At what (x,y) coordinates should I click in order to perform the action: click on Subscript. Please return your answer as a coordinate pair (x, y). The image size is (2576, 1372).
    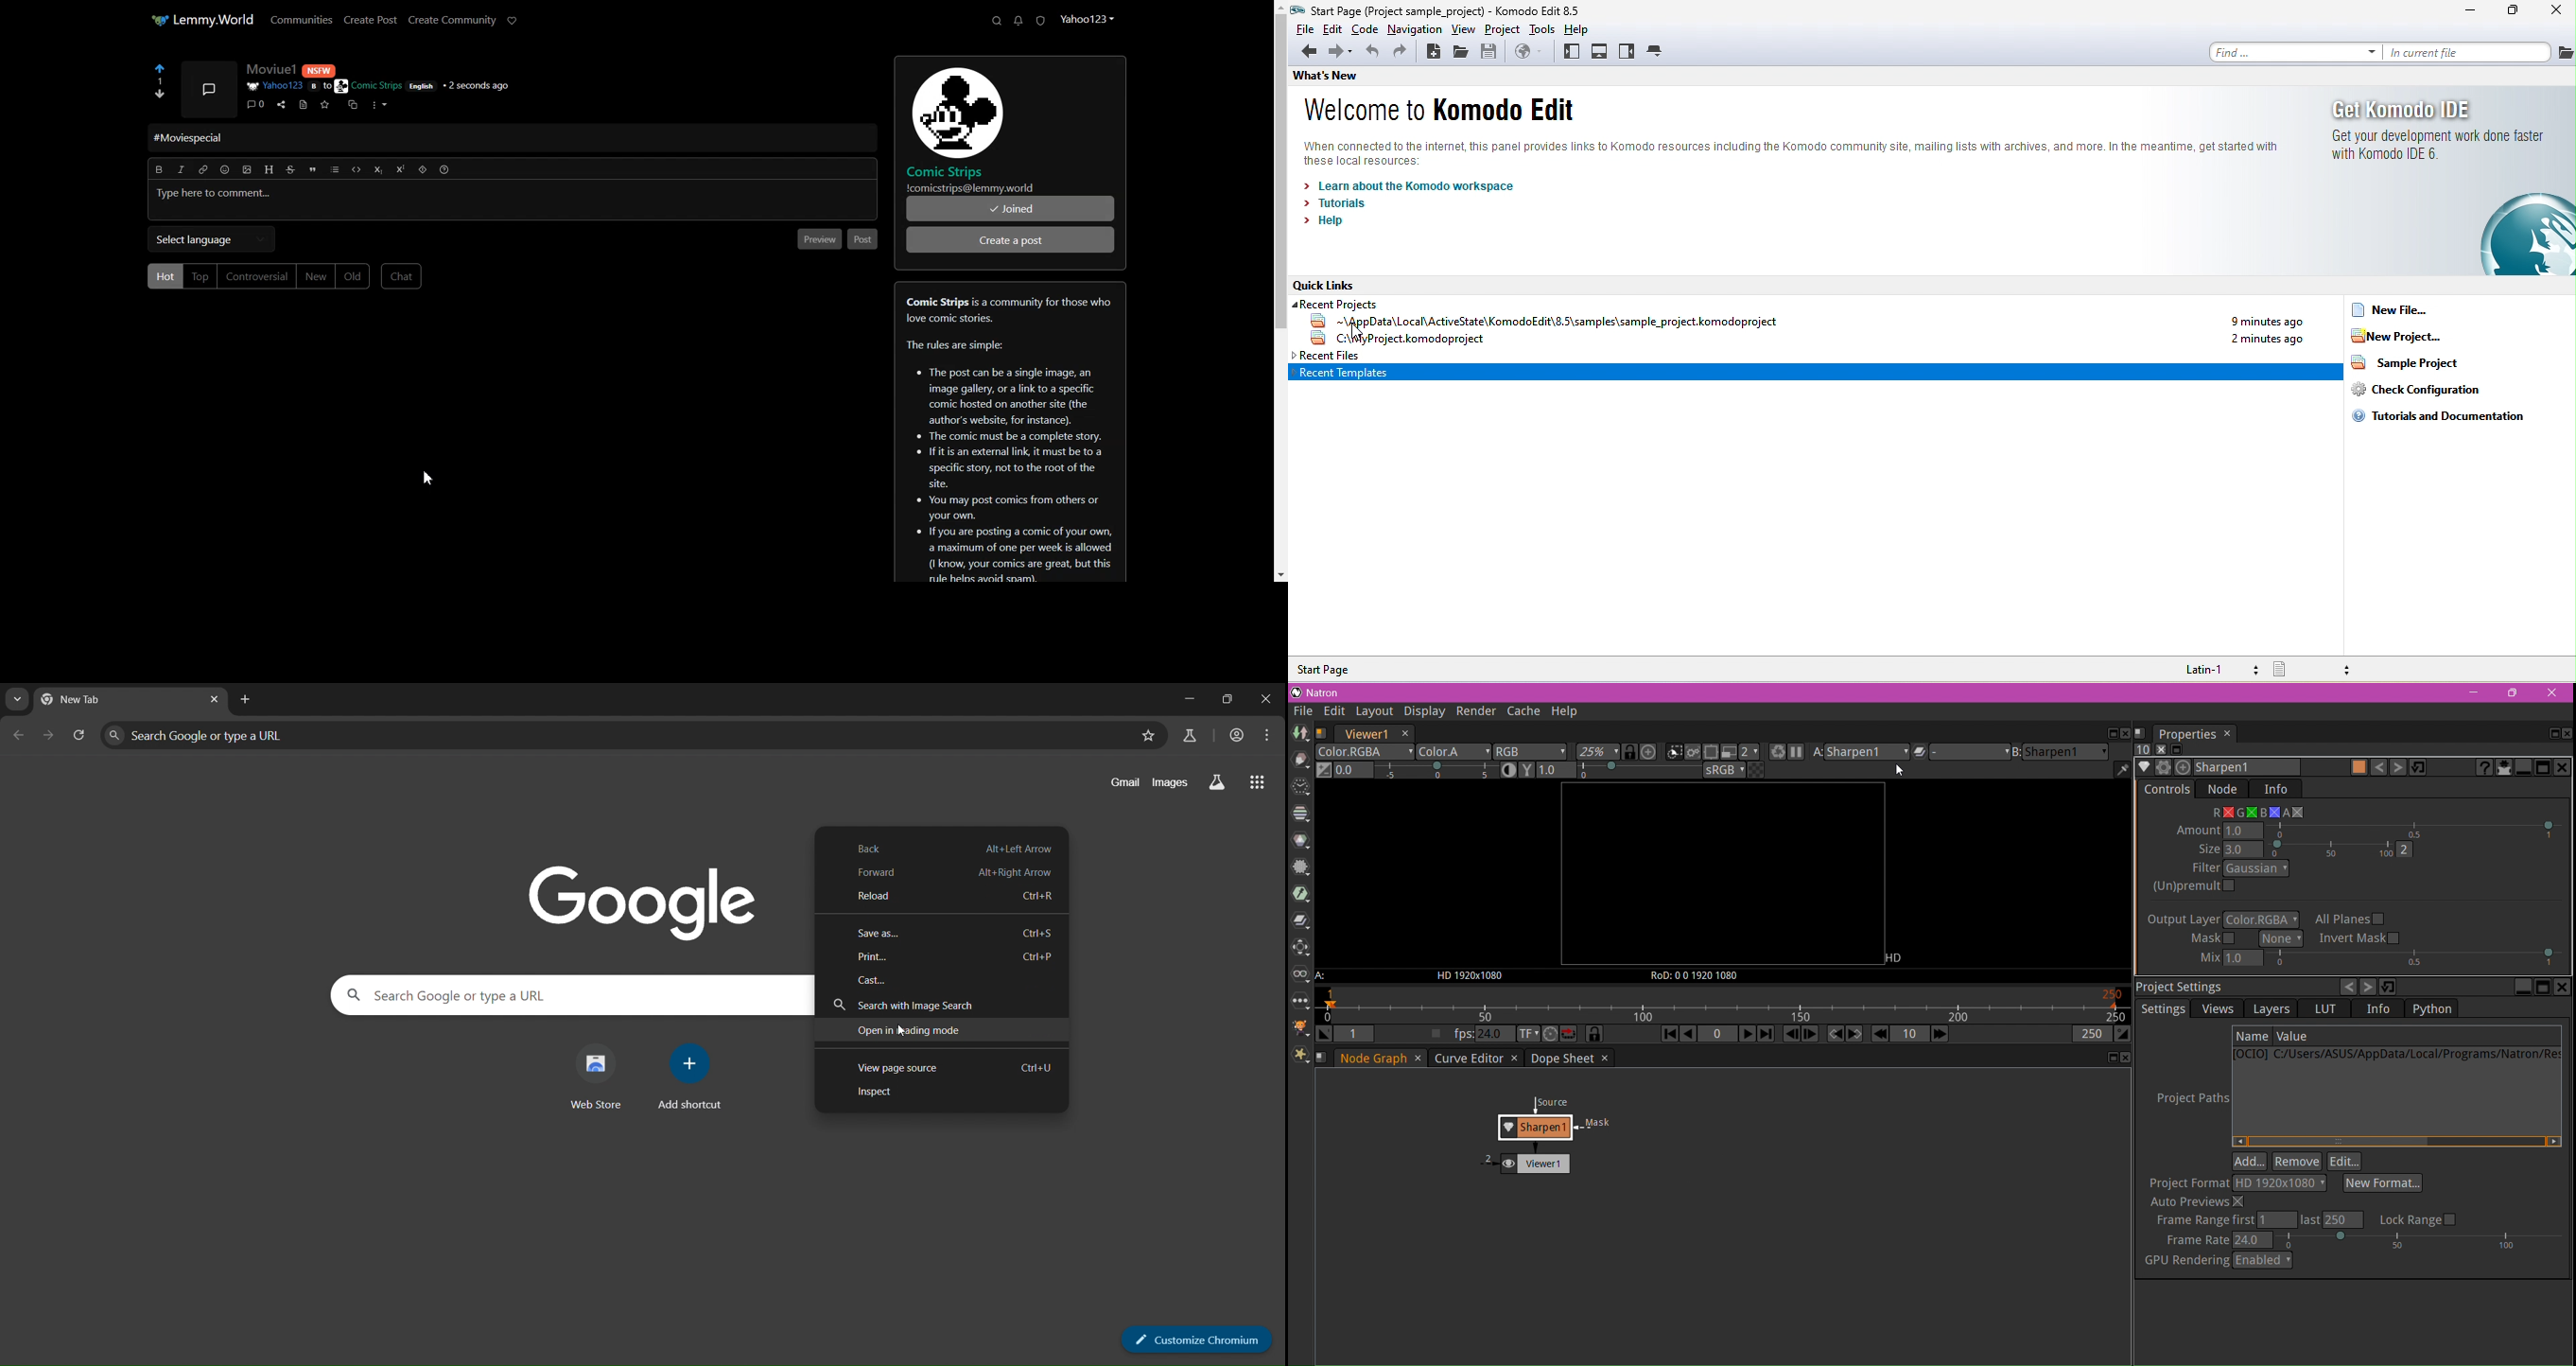
    Looking at the image, I should click on (378, 171).